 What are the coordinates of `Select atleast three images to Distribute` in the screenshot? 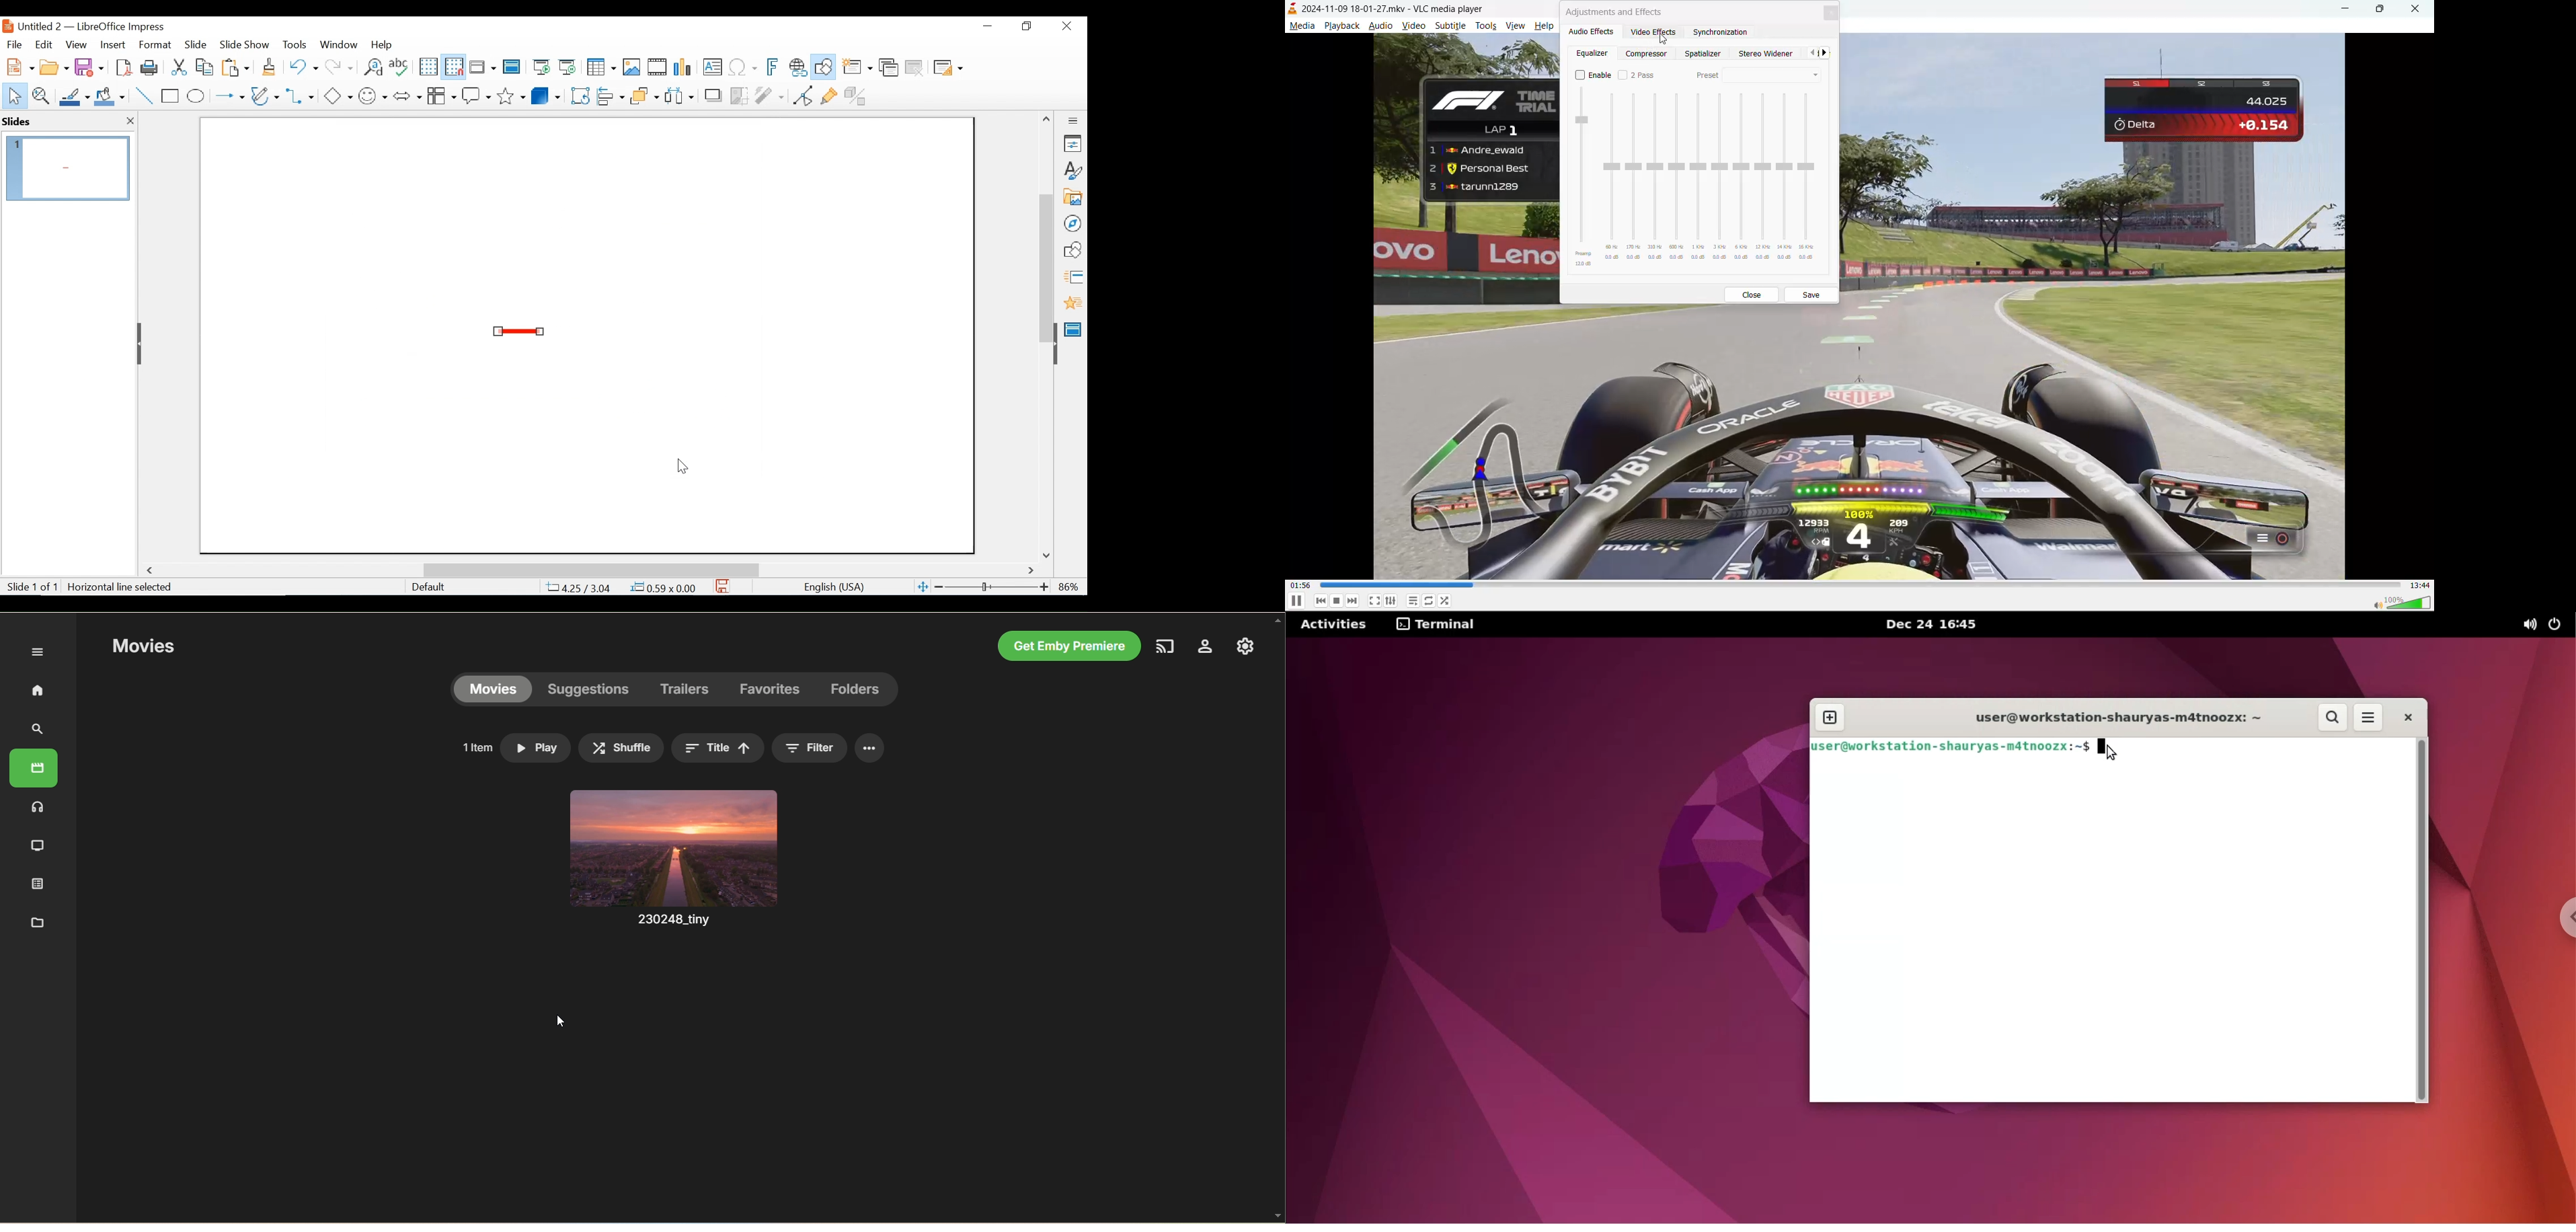 It's located at (679, 95).